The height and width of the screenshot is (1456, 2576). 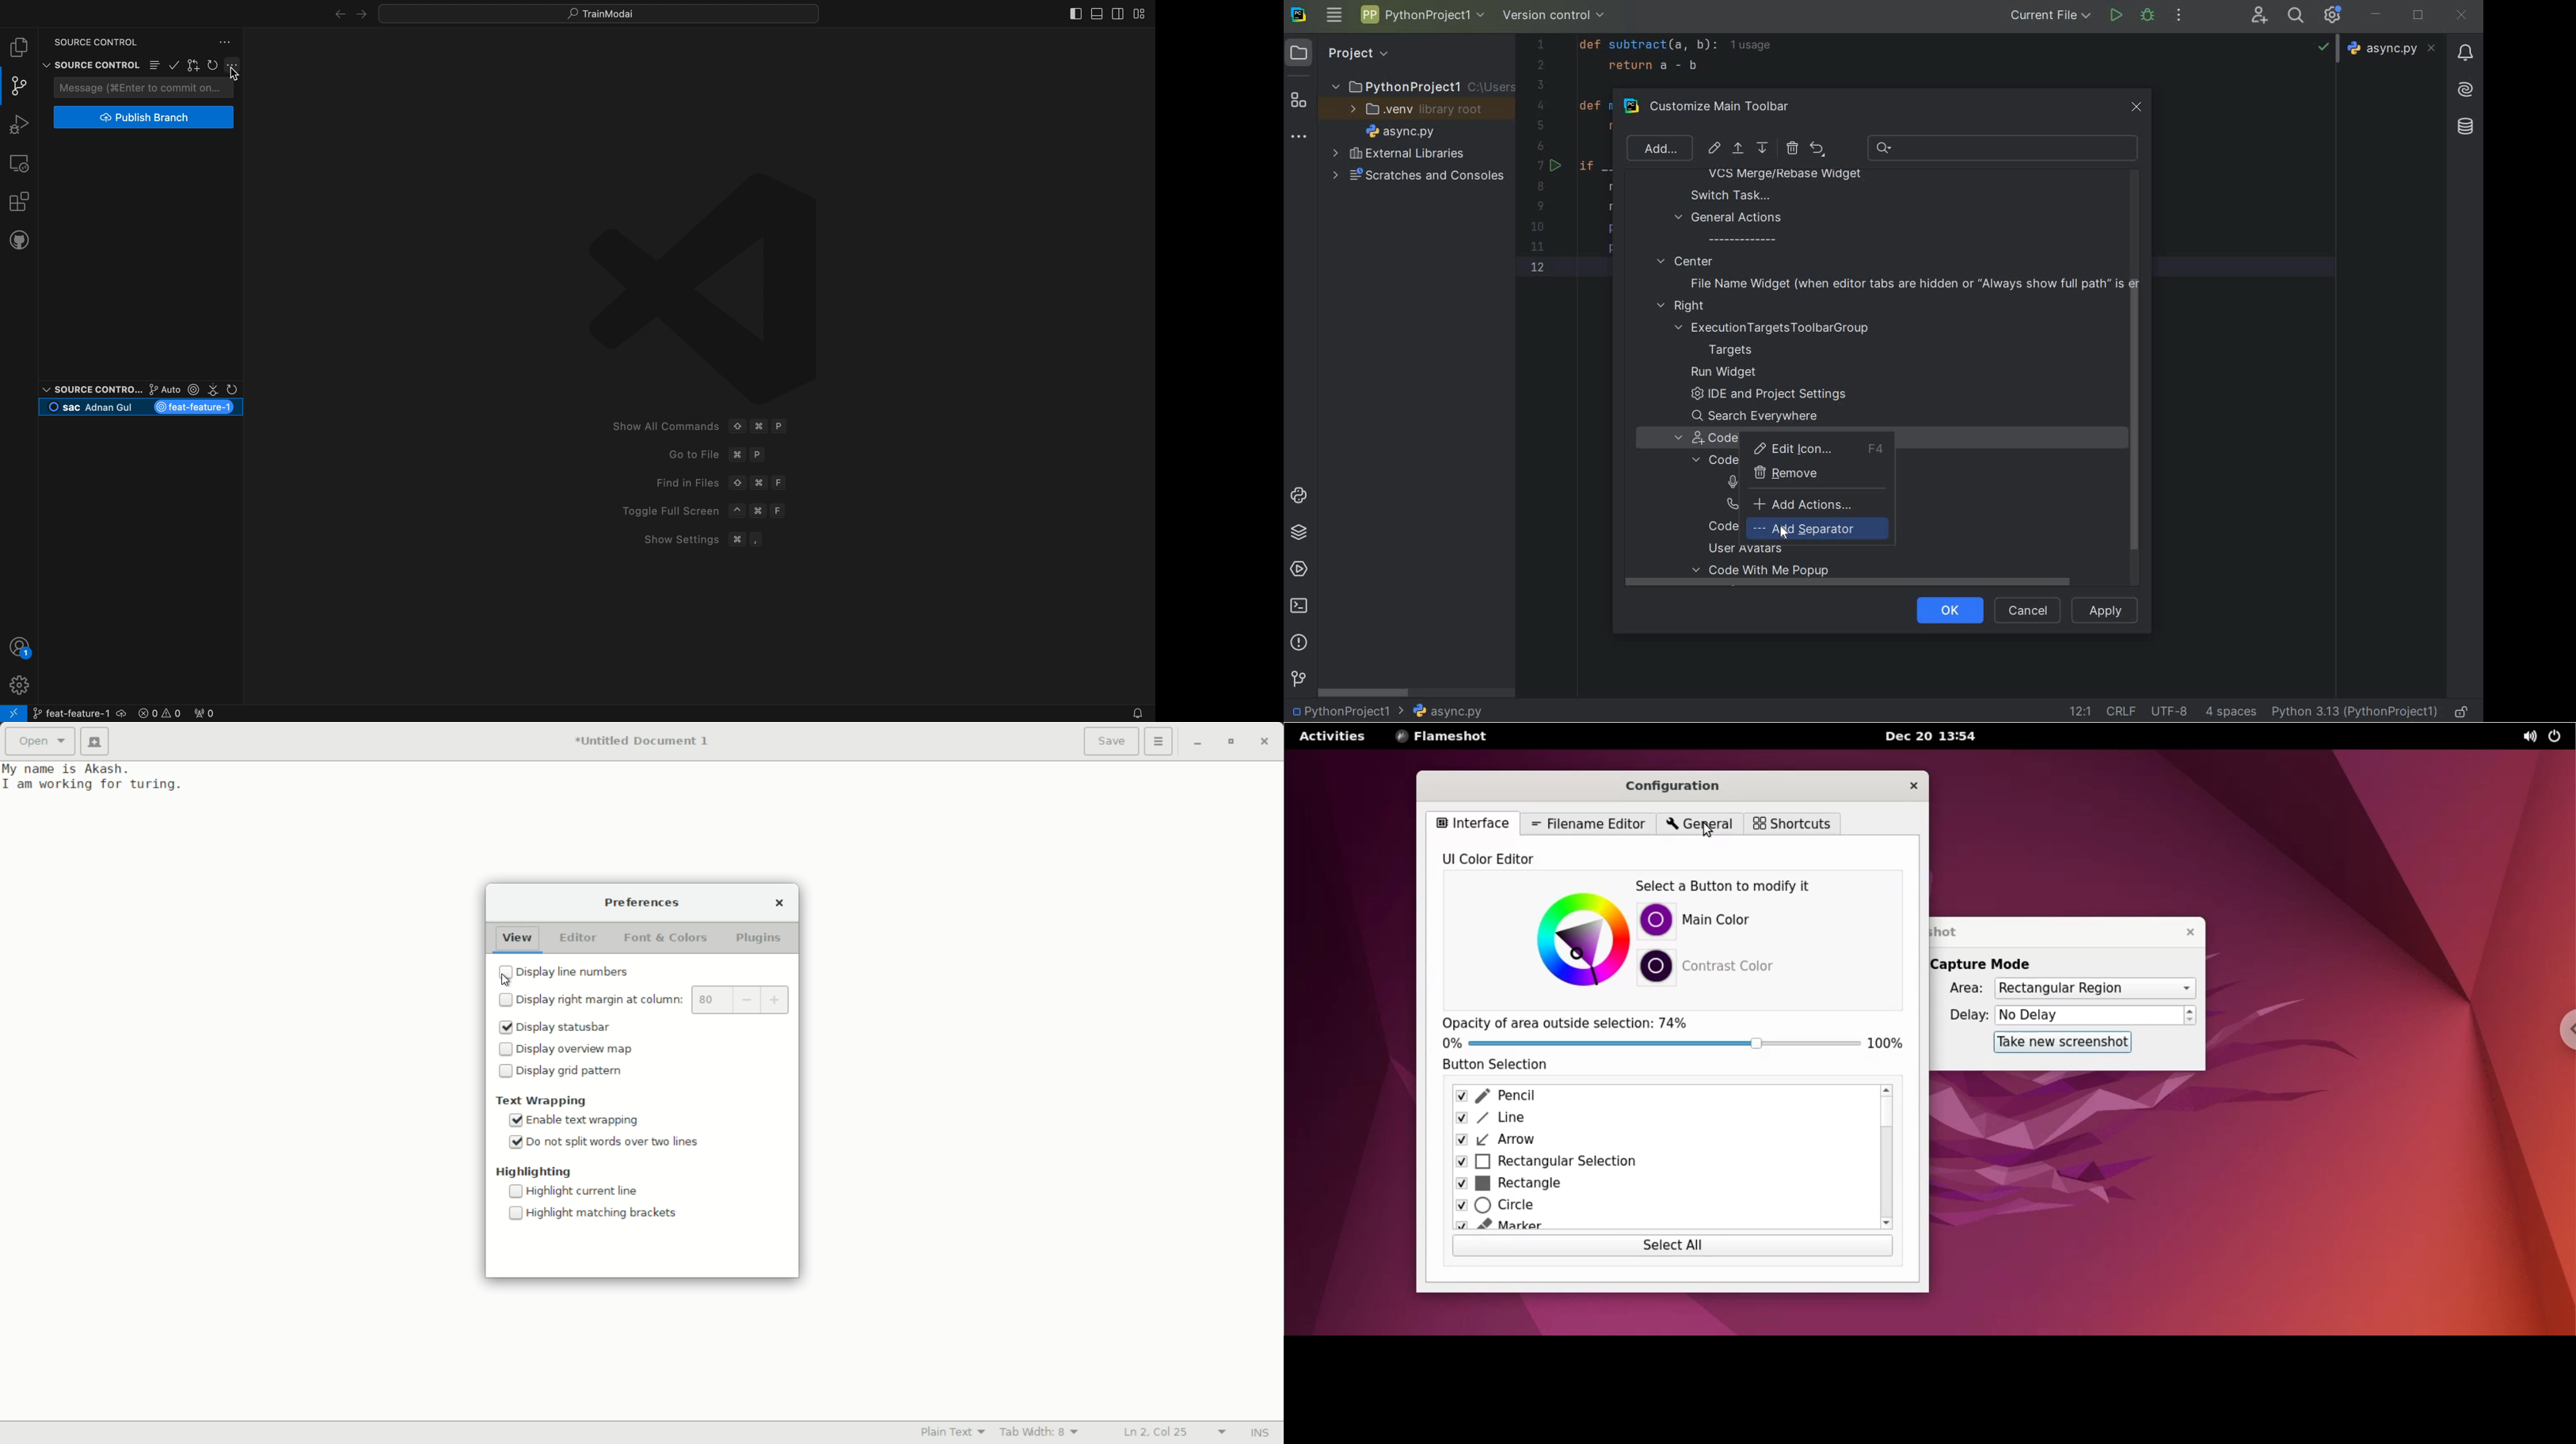 I want to click on SEARCH EVERYWHERE, so click(x=2299, y=15).